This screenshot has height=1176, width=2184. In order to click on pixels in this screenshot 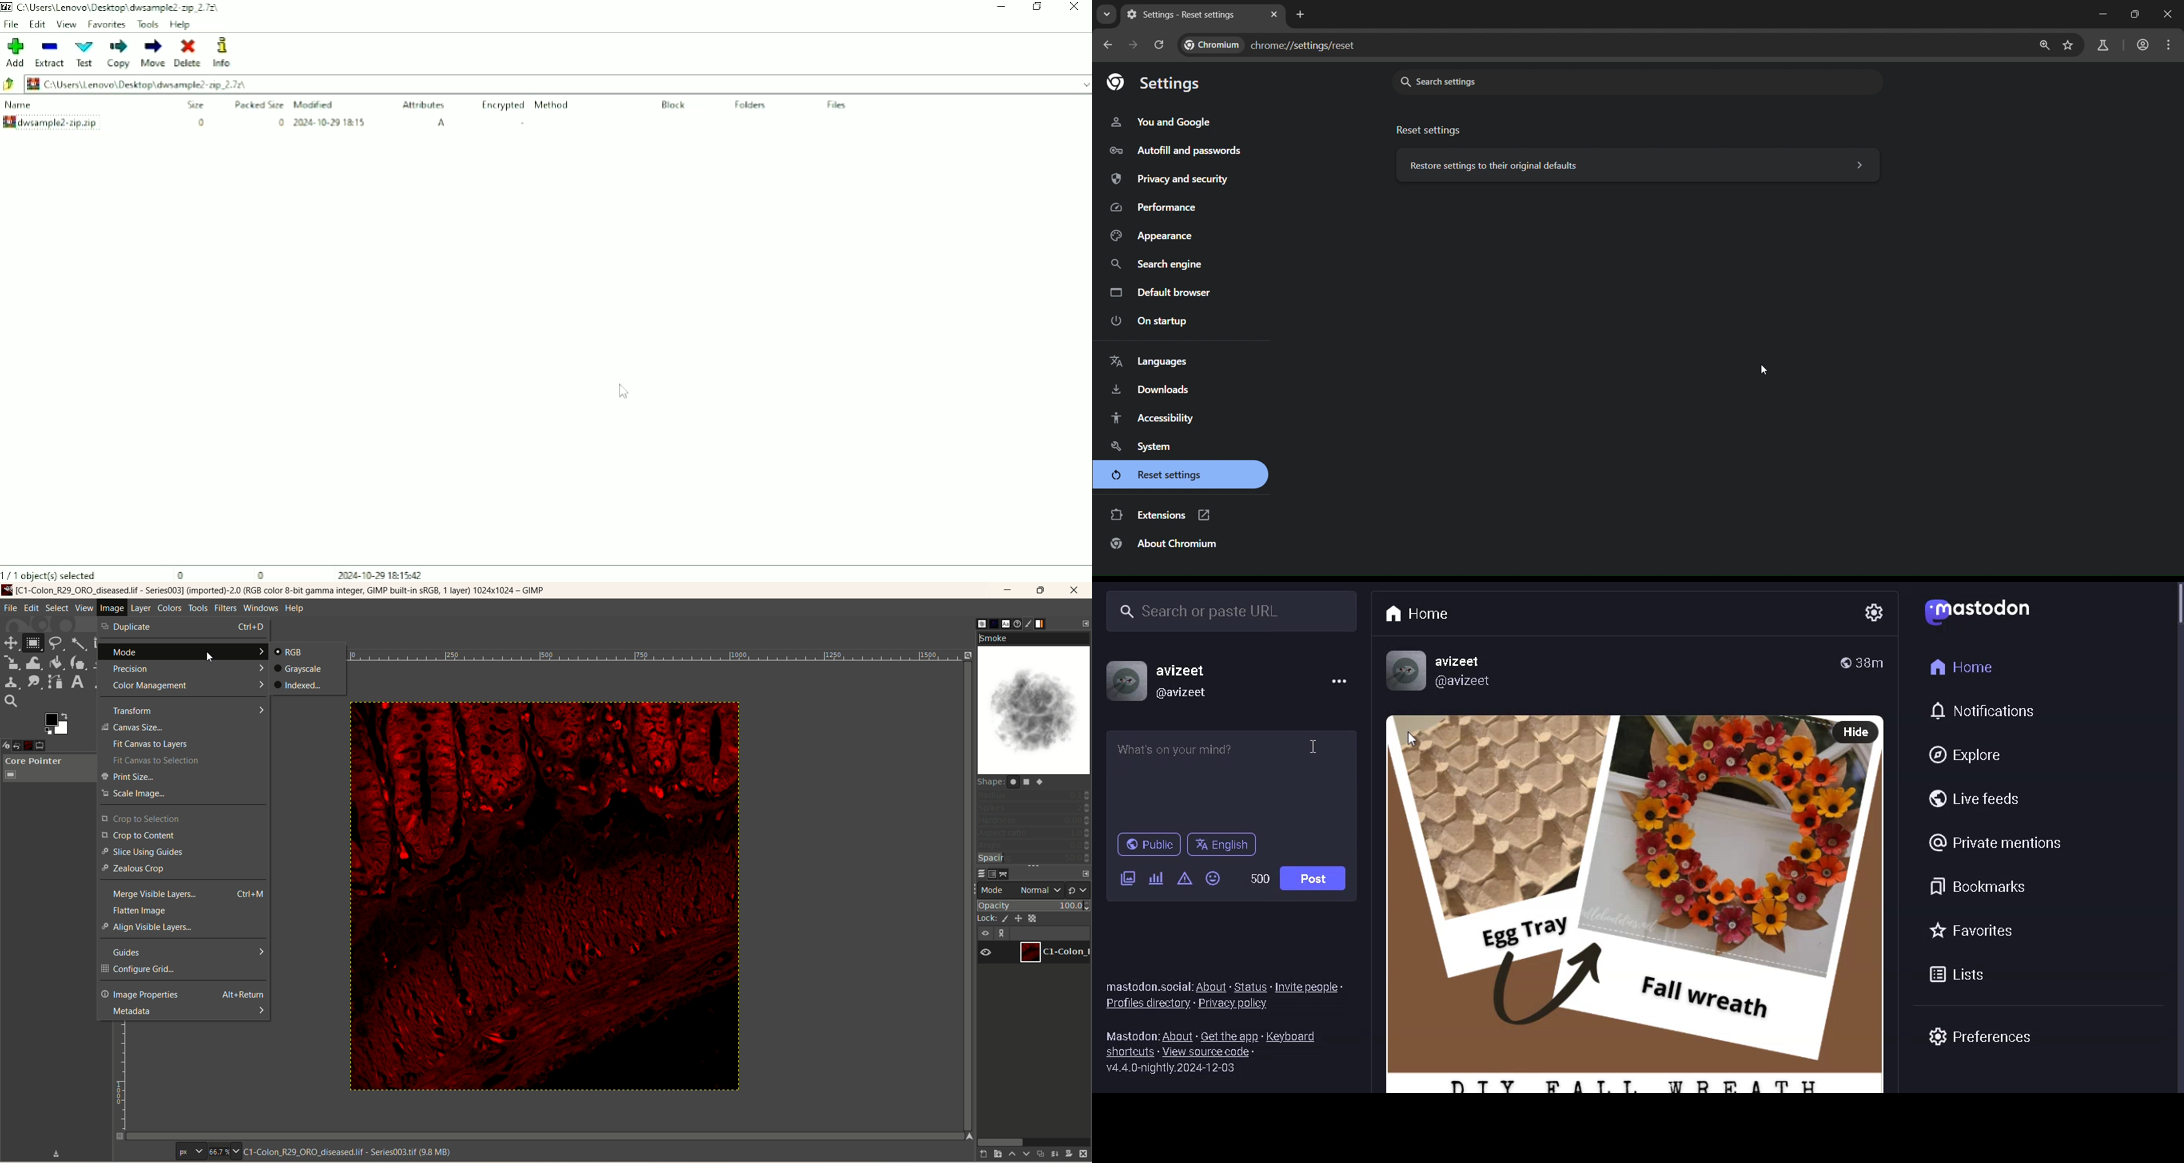, I will do `click(193, 1151)`.